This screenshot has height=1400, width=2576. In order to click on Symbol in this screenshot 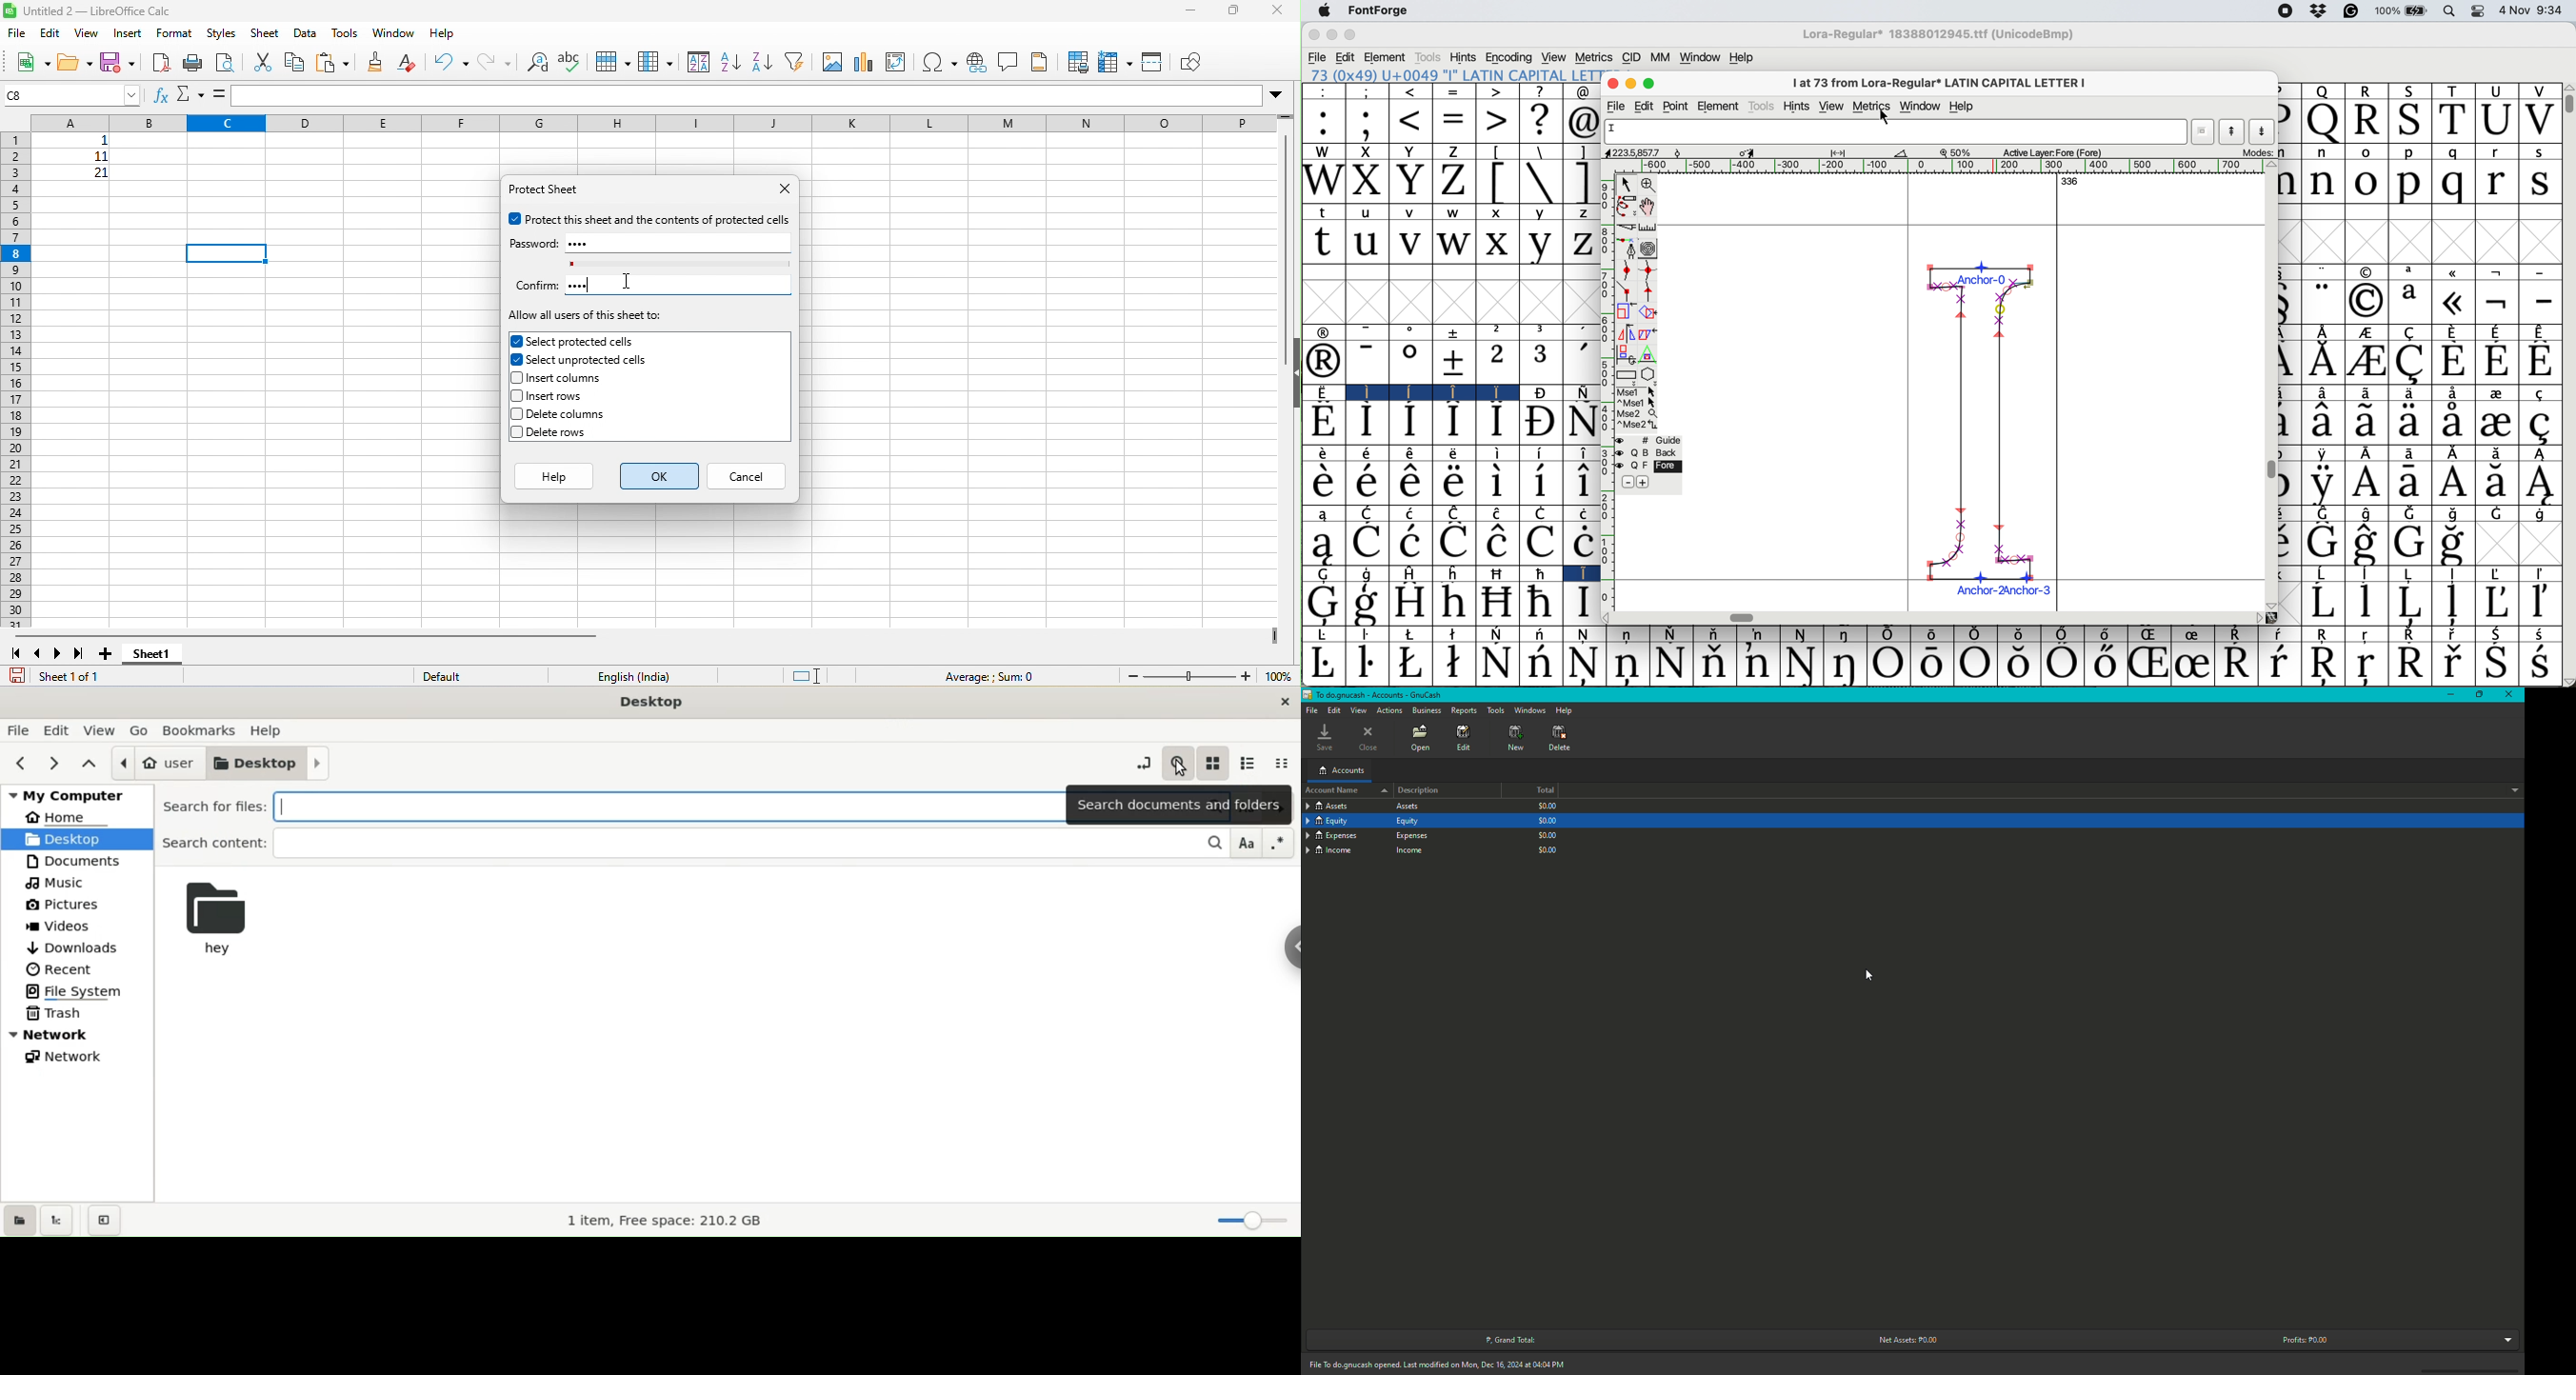, I will do `click(2541, 425)`.